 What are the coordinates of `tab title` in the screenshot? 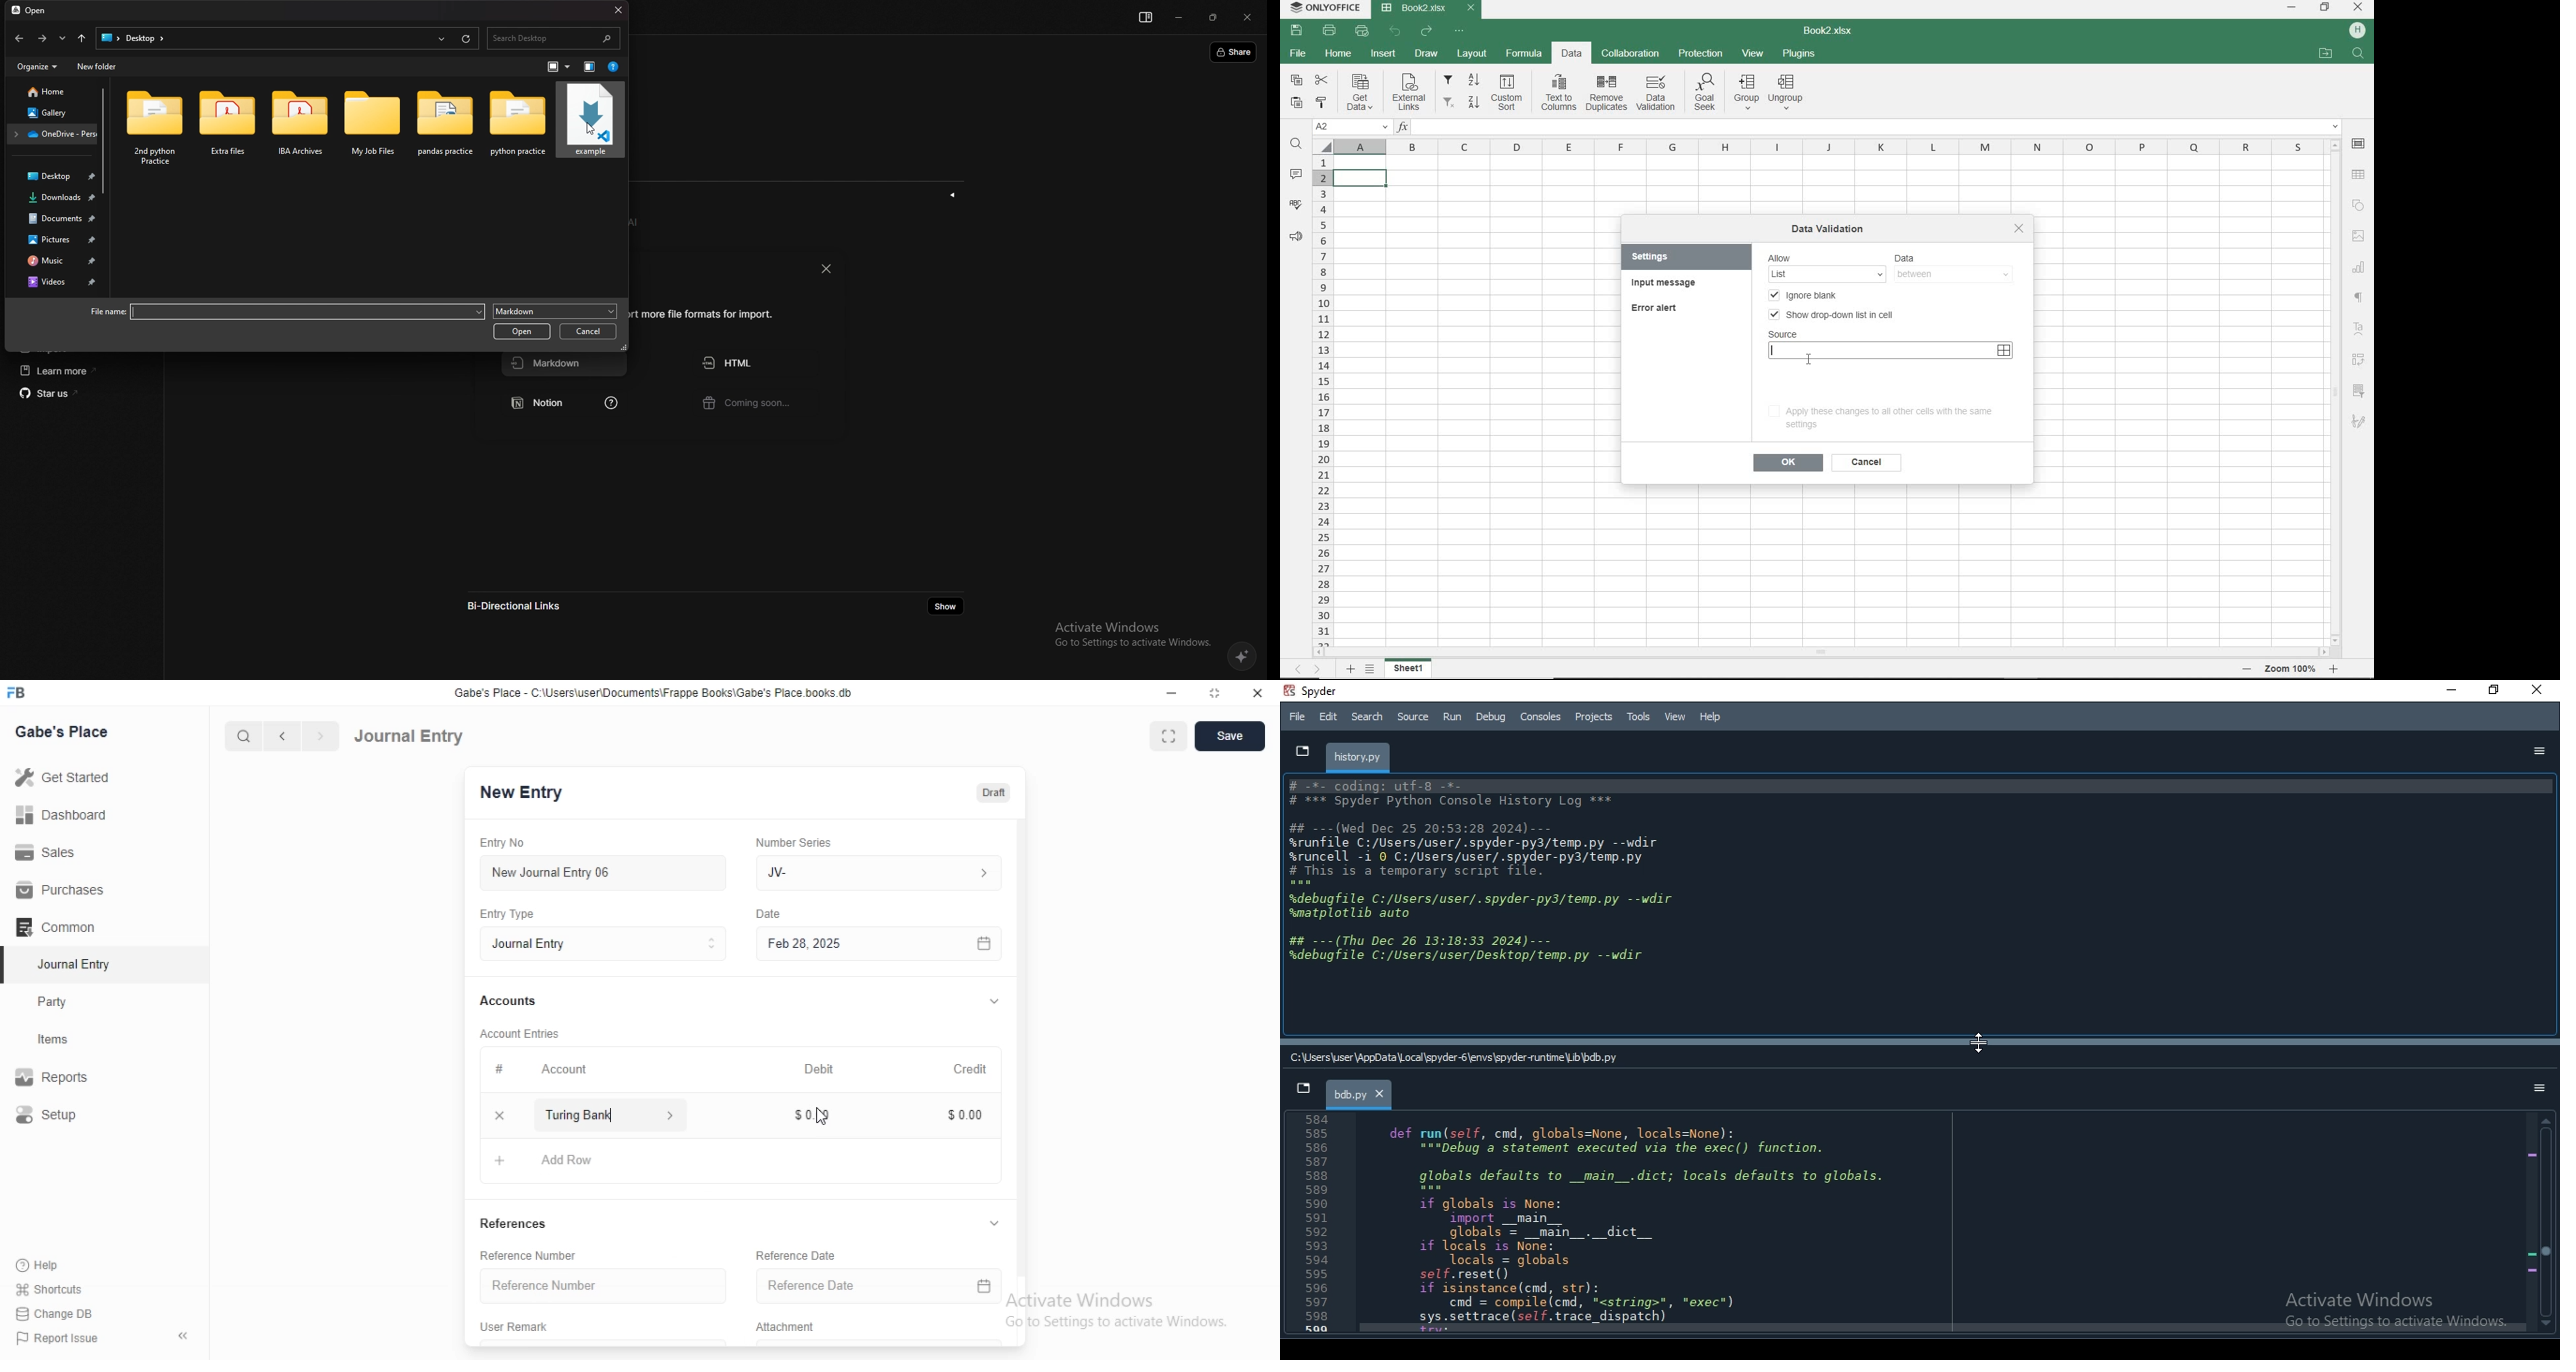 It's located at (1361, 1094).